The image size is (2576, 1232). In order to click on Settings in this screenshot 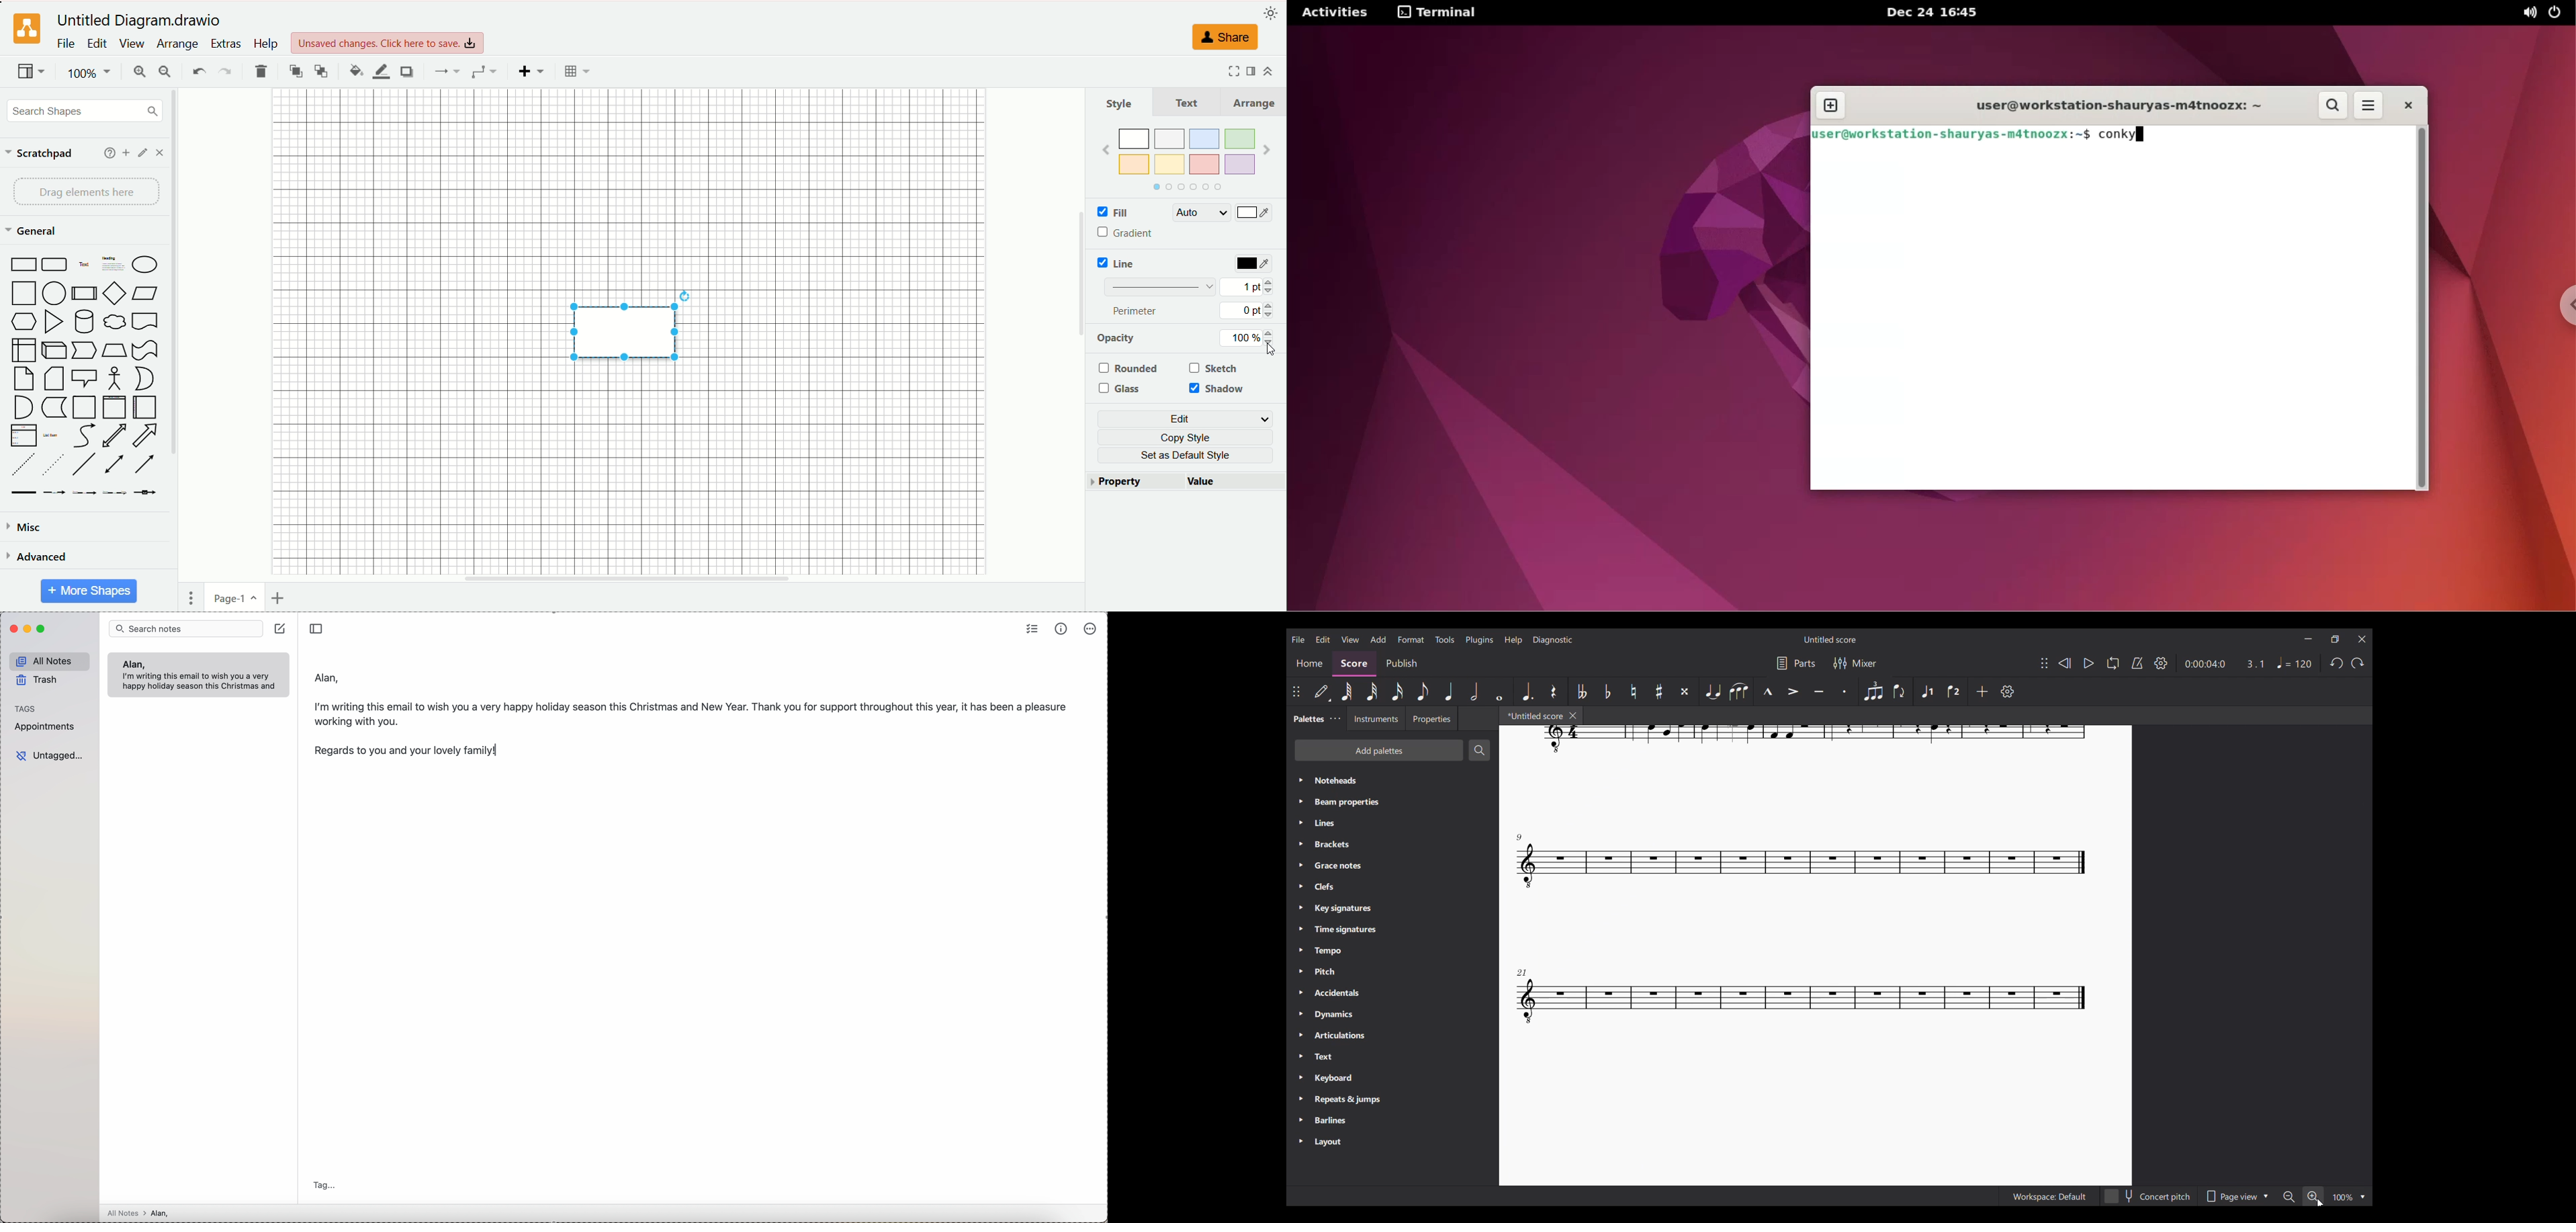, I will do `click(2008, 691)`.